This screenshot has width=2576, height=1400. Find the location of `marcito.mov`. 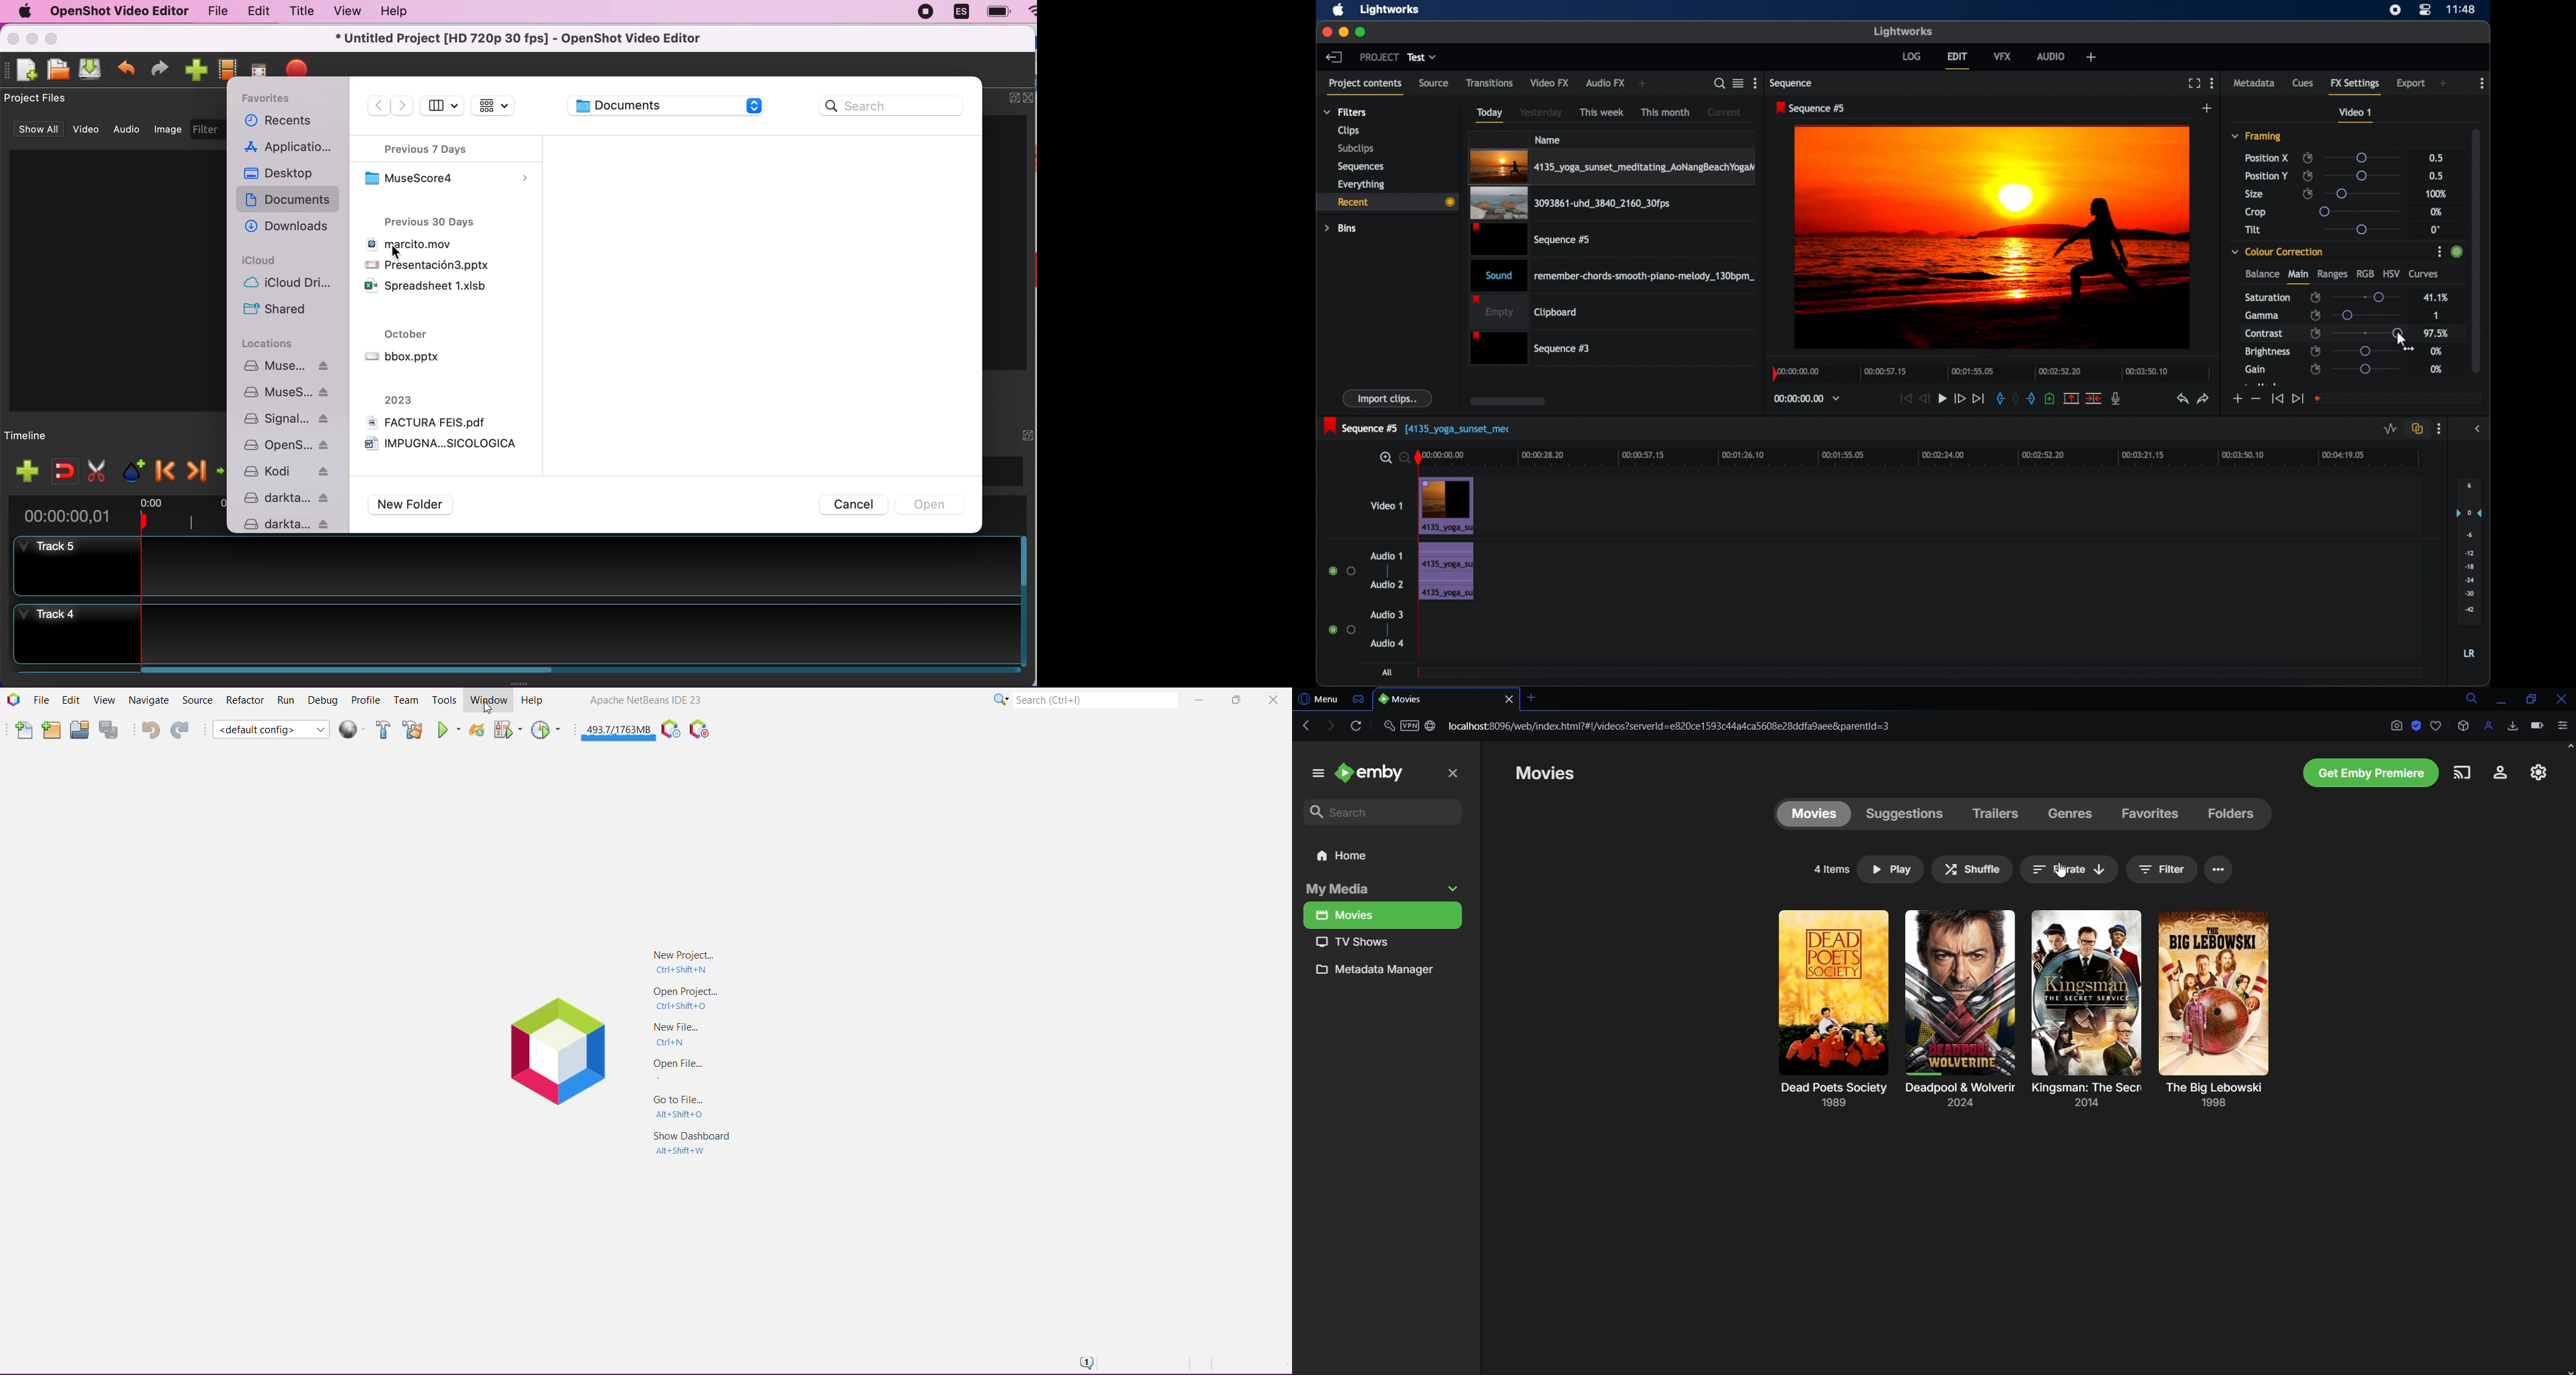

marcito.mov is located at coordinates (408, 245).